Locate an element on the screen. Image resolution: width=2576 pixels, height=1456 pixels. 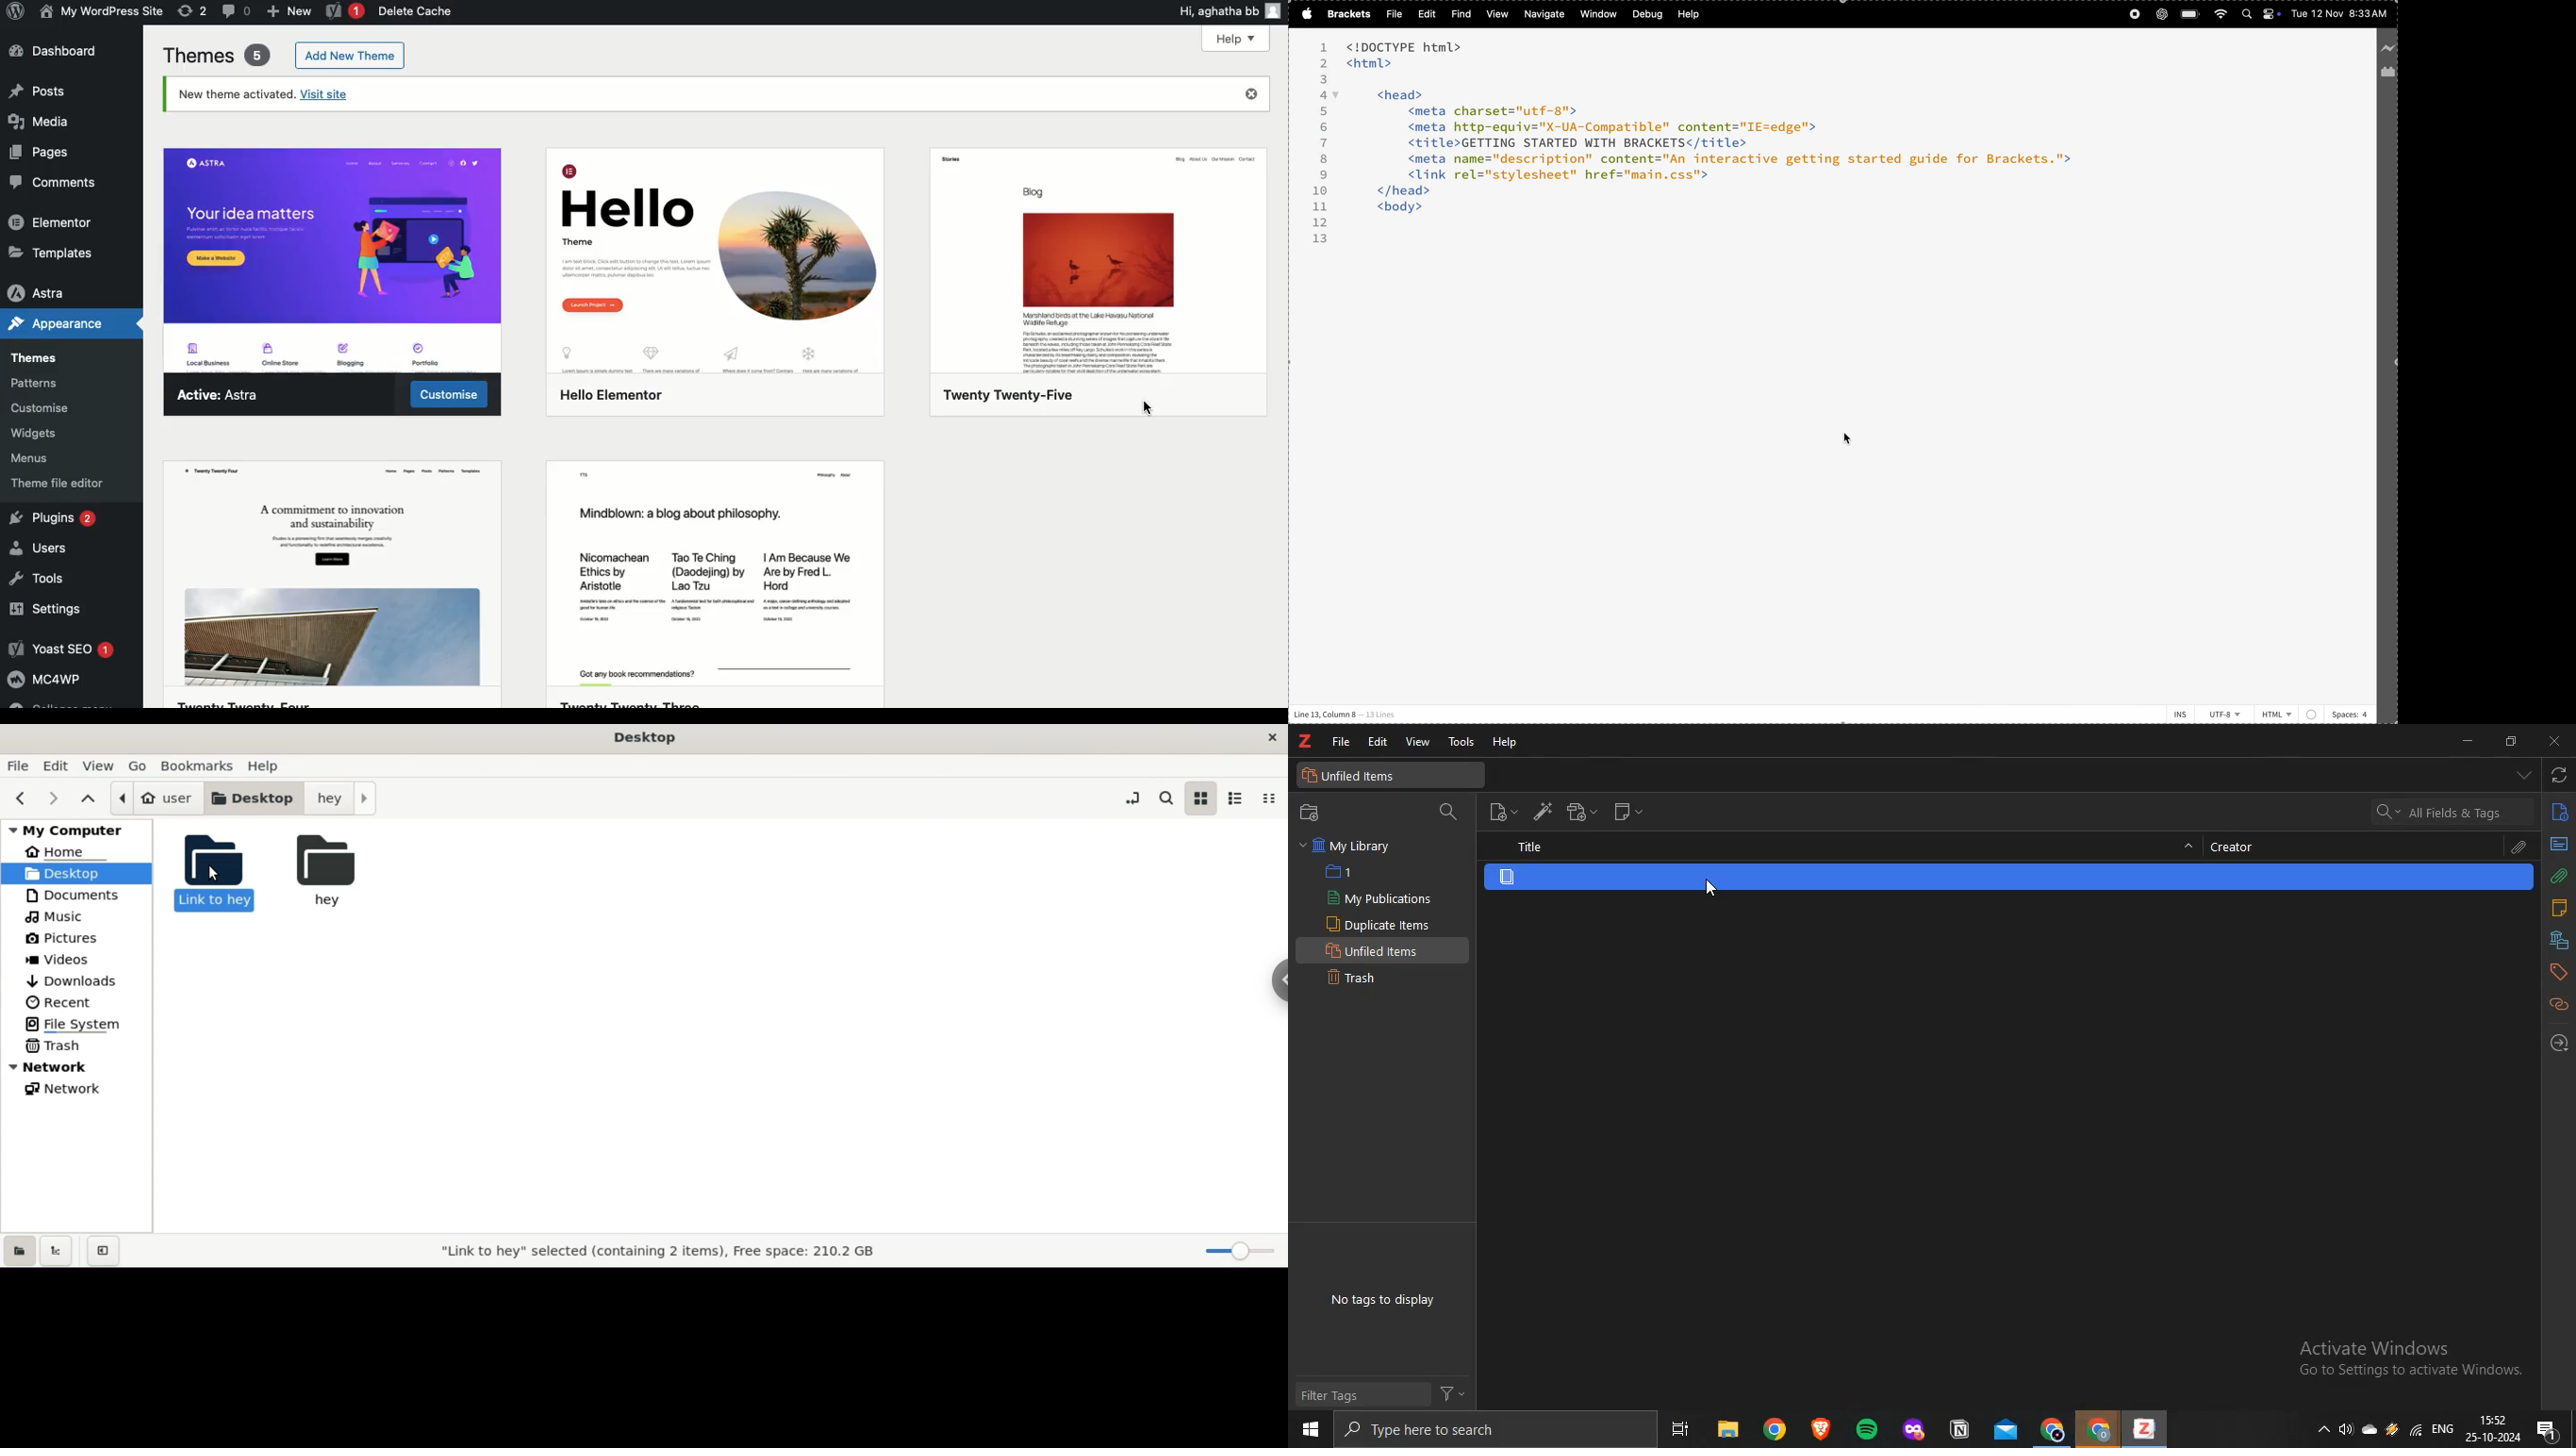
 Plugins 2 is located at coordinates (55, 517).